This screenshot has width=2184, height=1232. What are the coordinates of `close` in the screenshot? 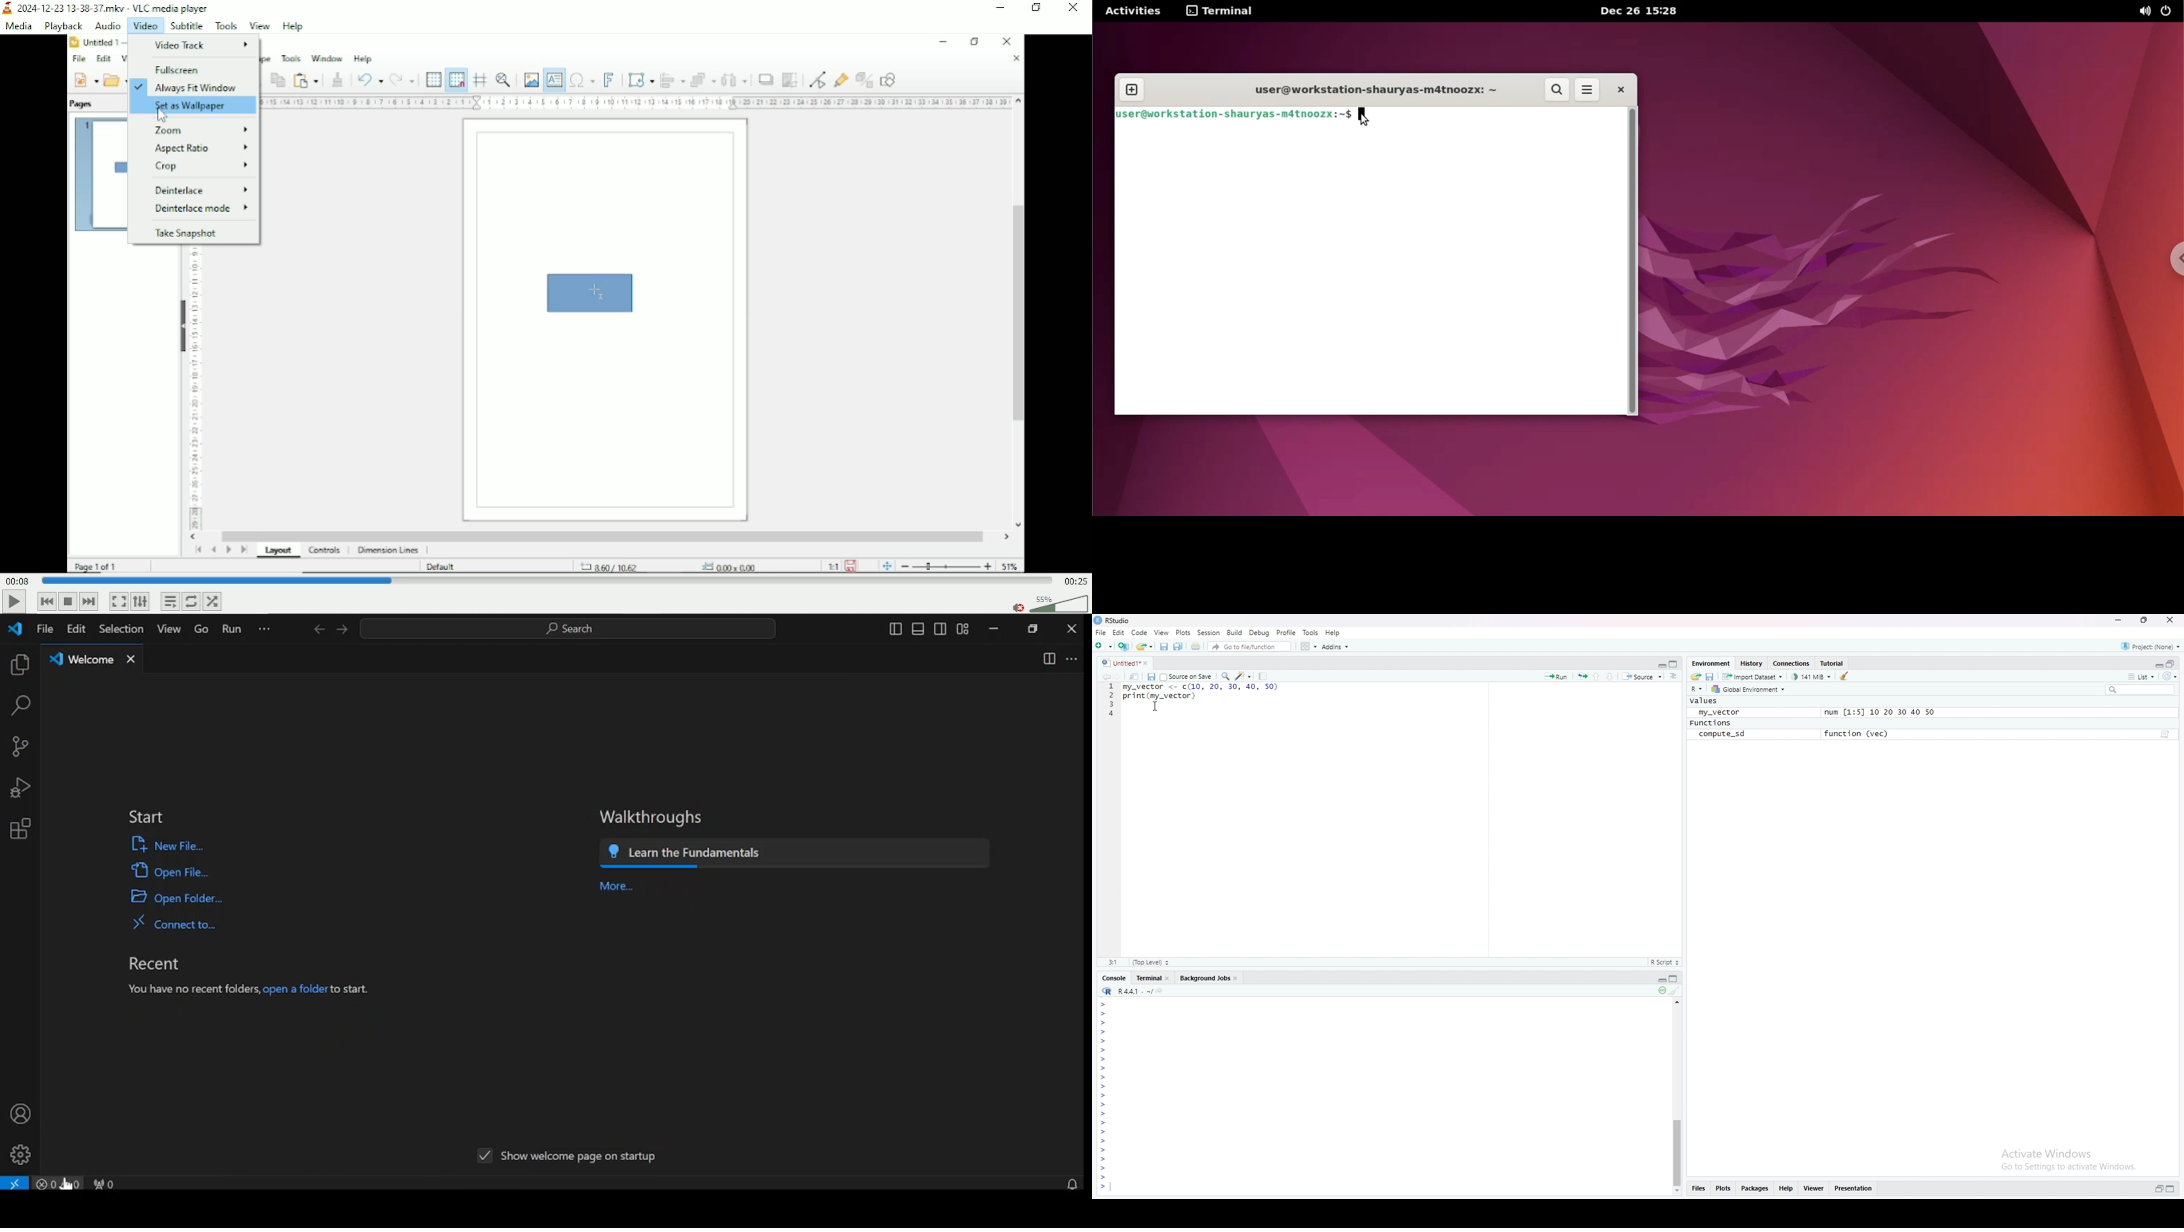 It's located at (1072, 628).